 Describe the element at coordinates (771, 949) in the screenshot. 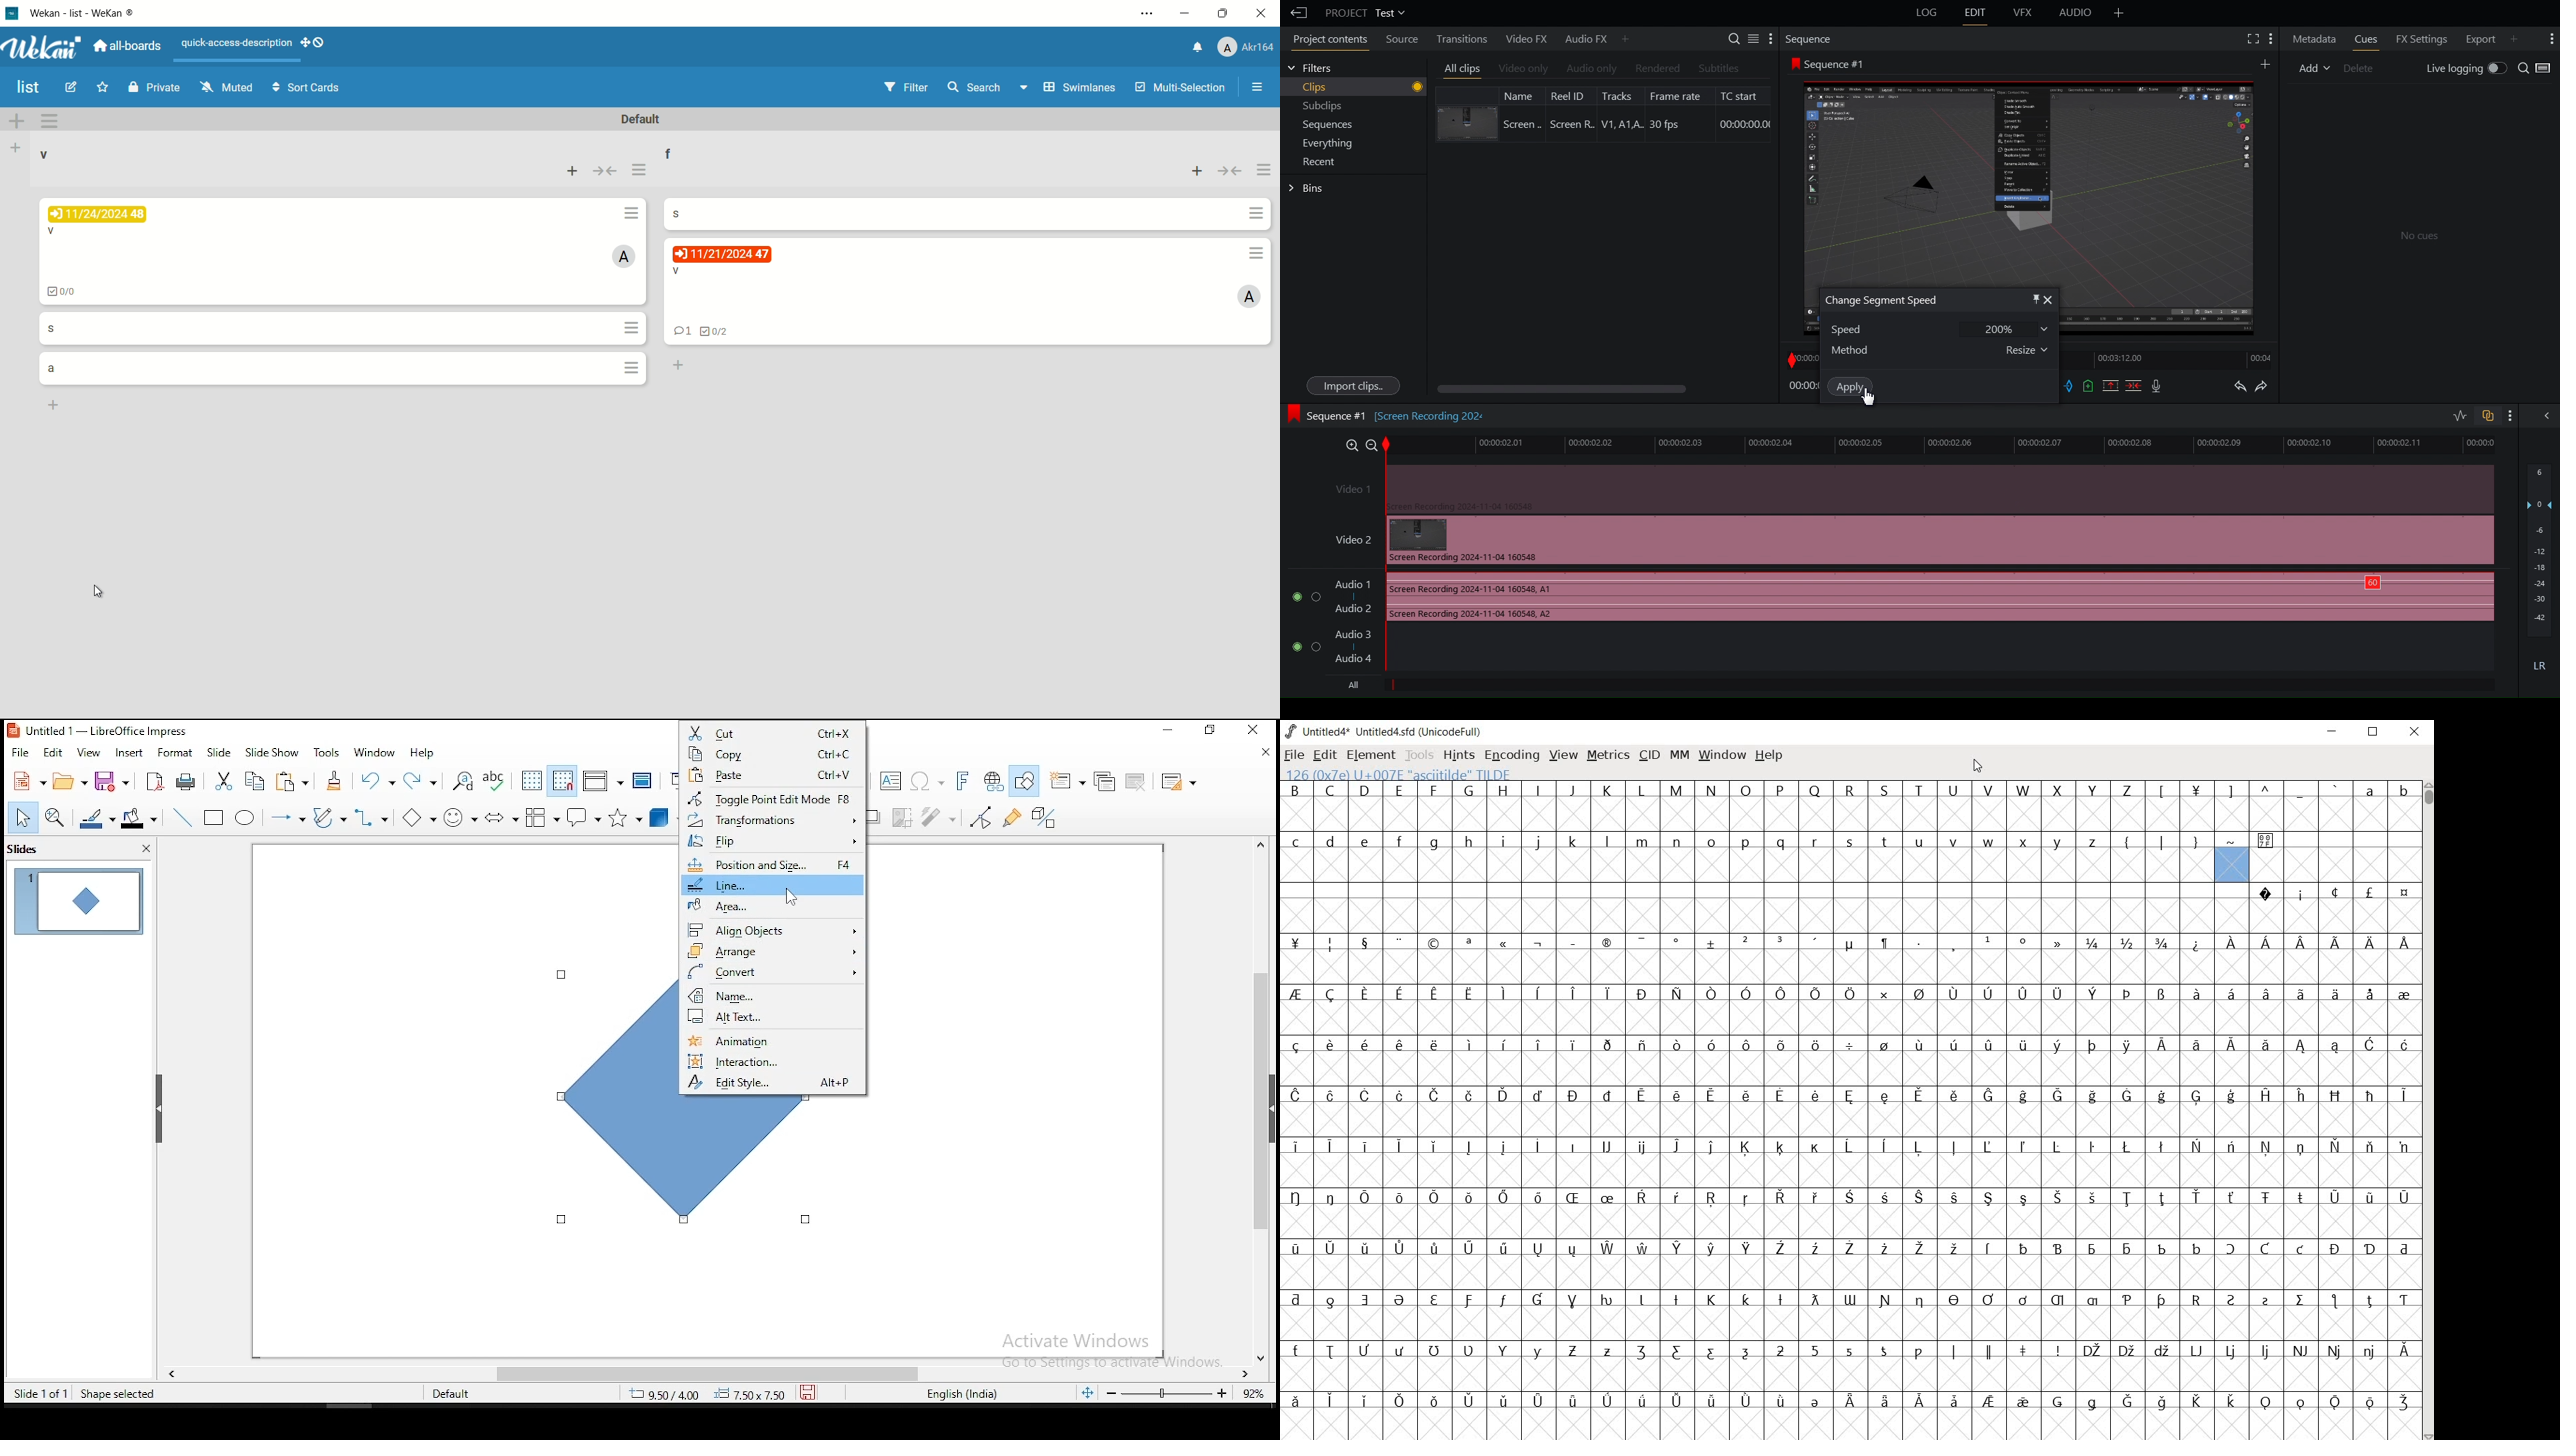

I see `arrange` at that location.